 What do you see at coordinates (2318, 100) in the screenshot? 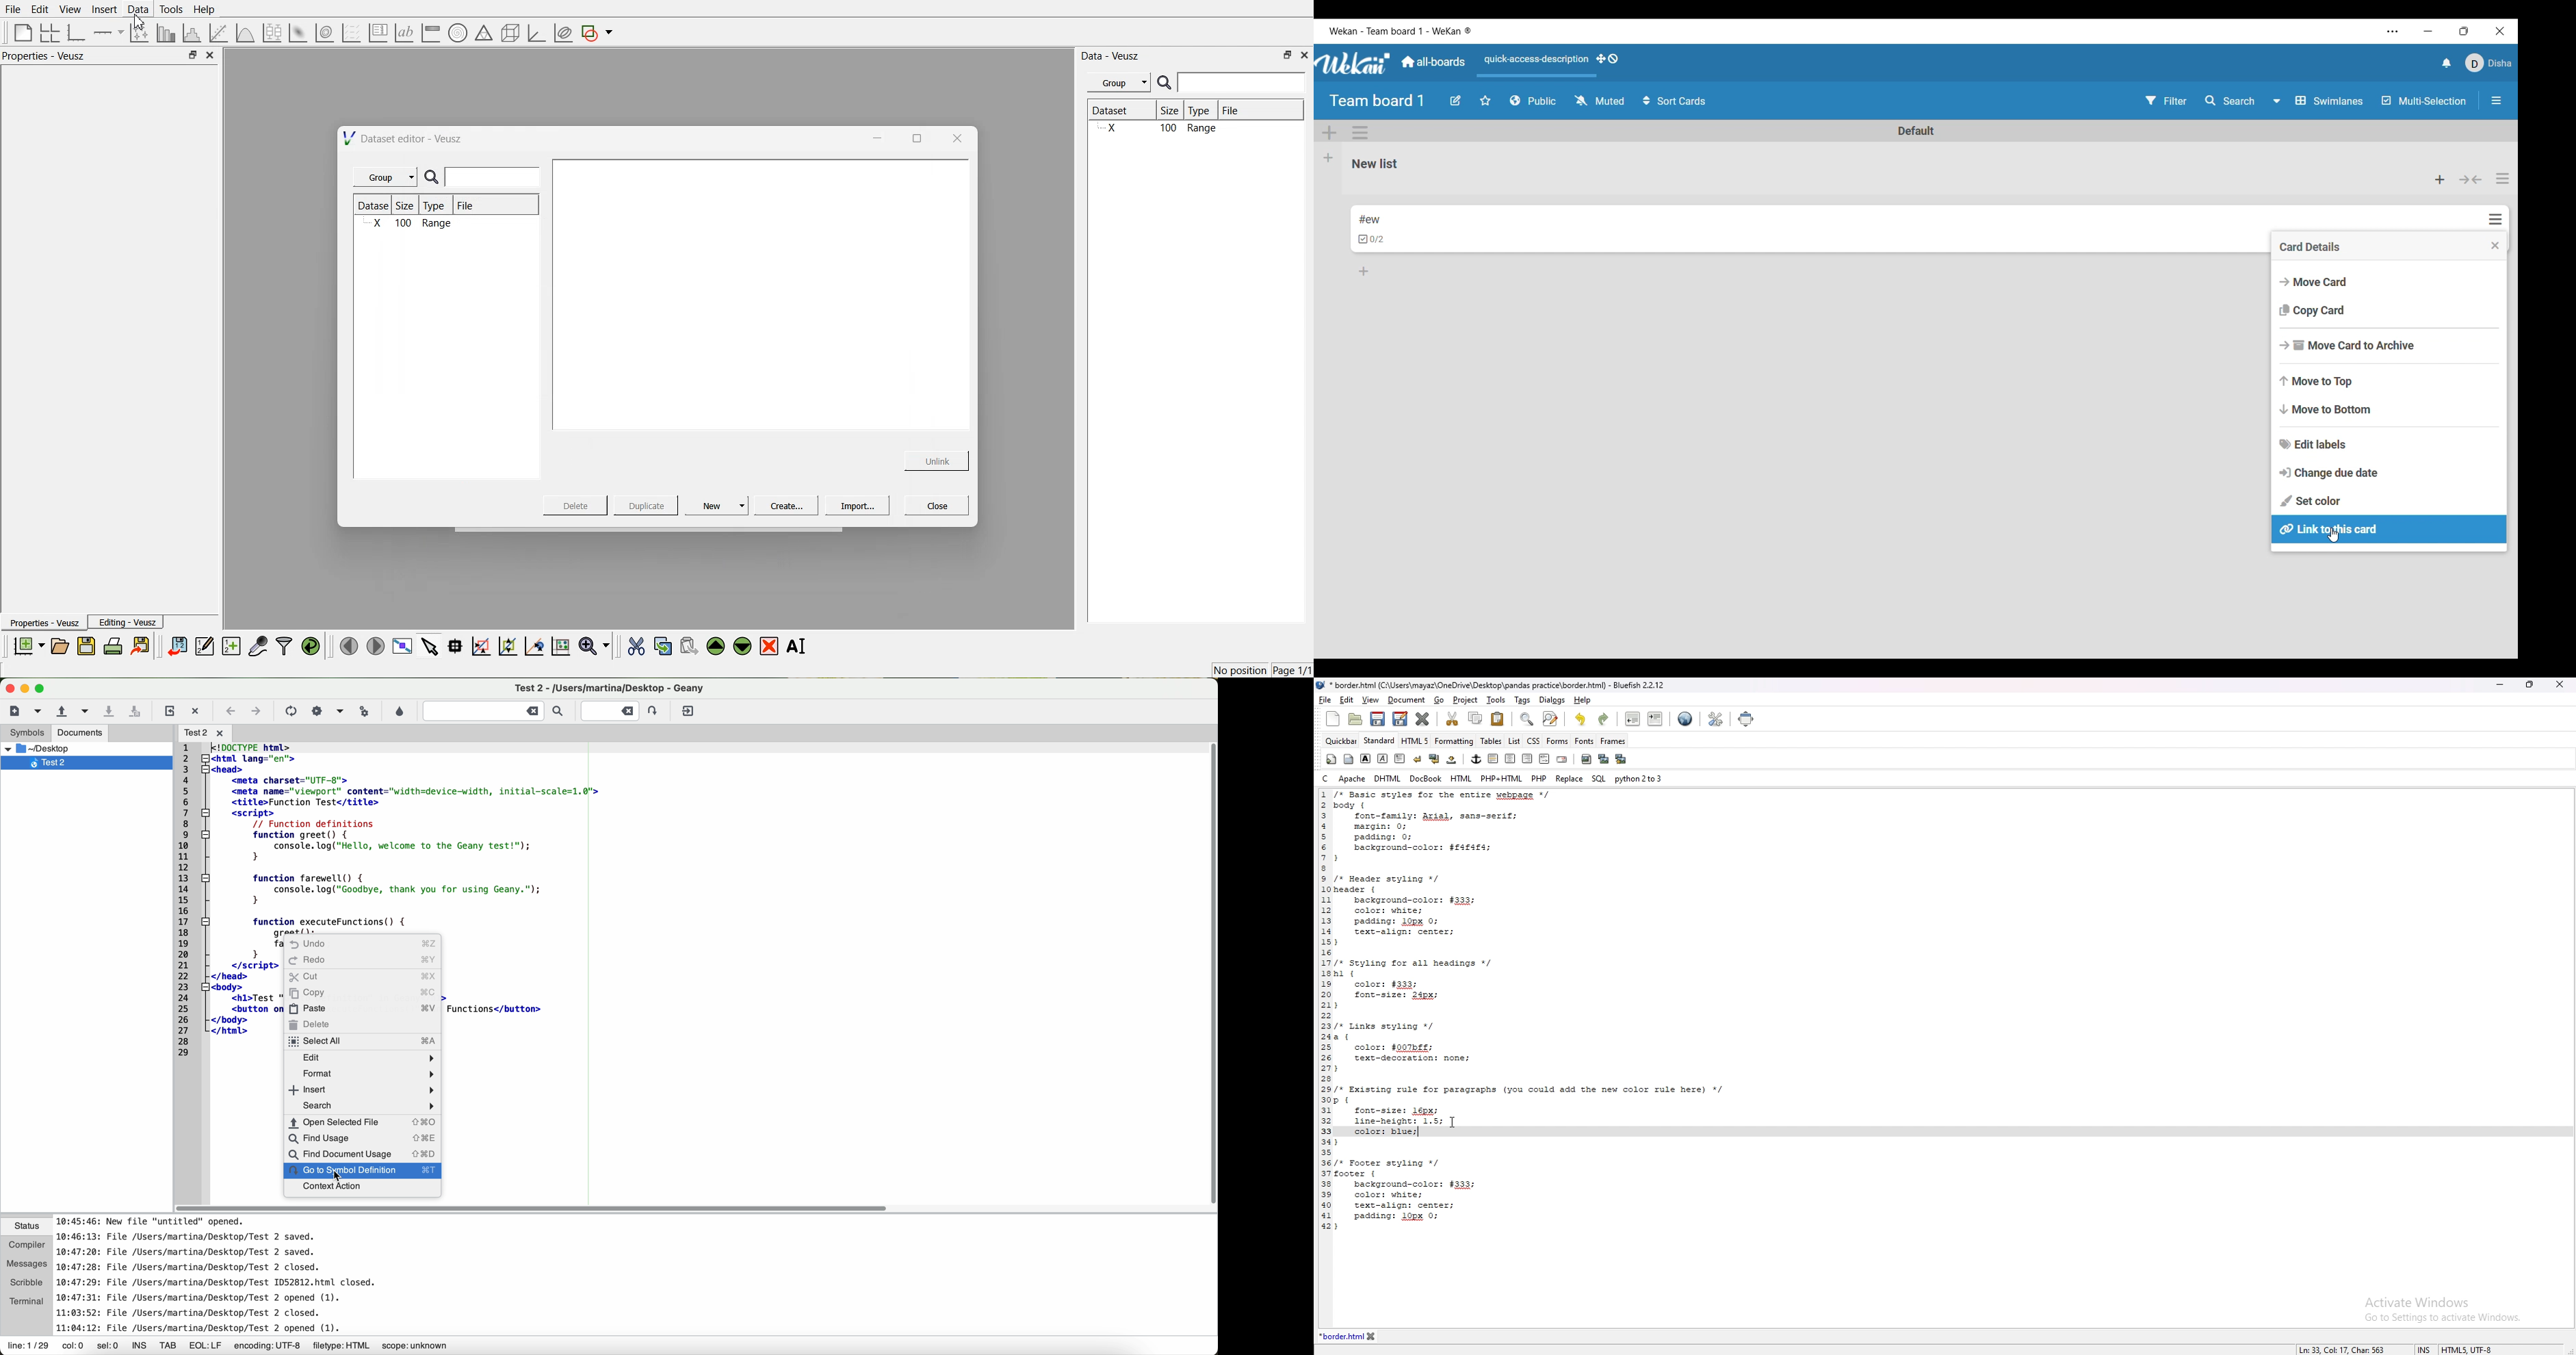
I see `Board view options` at bounding box center [2318, 100].